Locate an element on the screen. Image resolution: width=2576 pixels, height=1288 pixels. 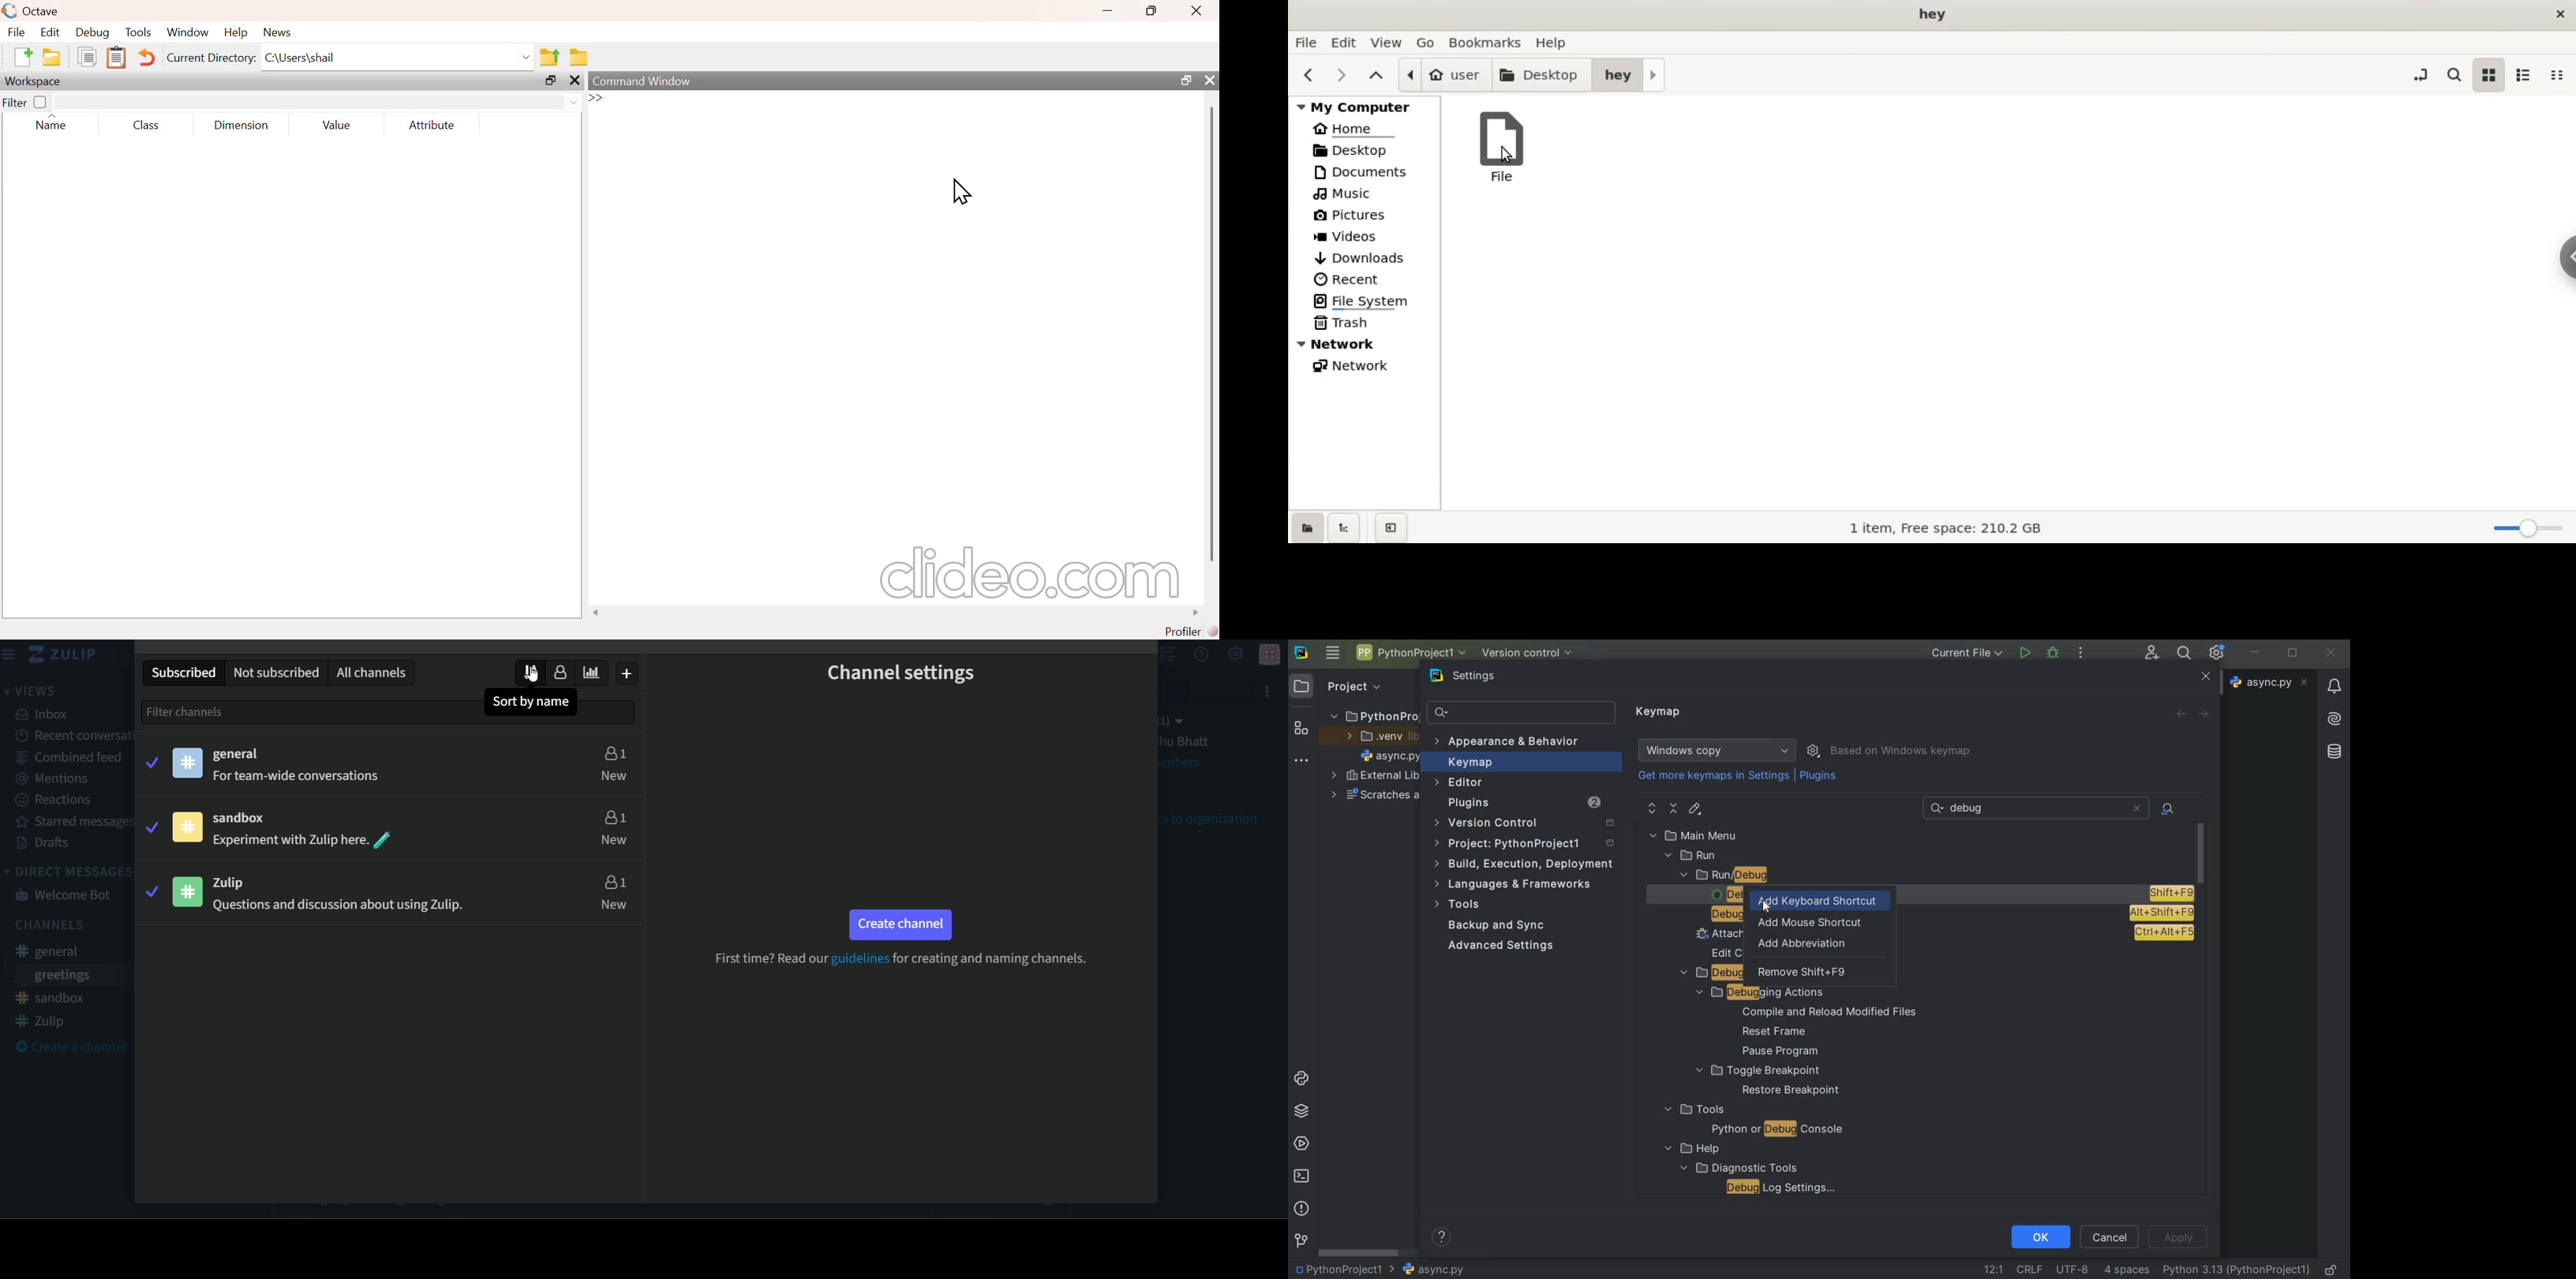
text is located at coordinates (900, 960).